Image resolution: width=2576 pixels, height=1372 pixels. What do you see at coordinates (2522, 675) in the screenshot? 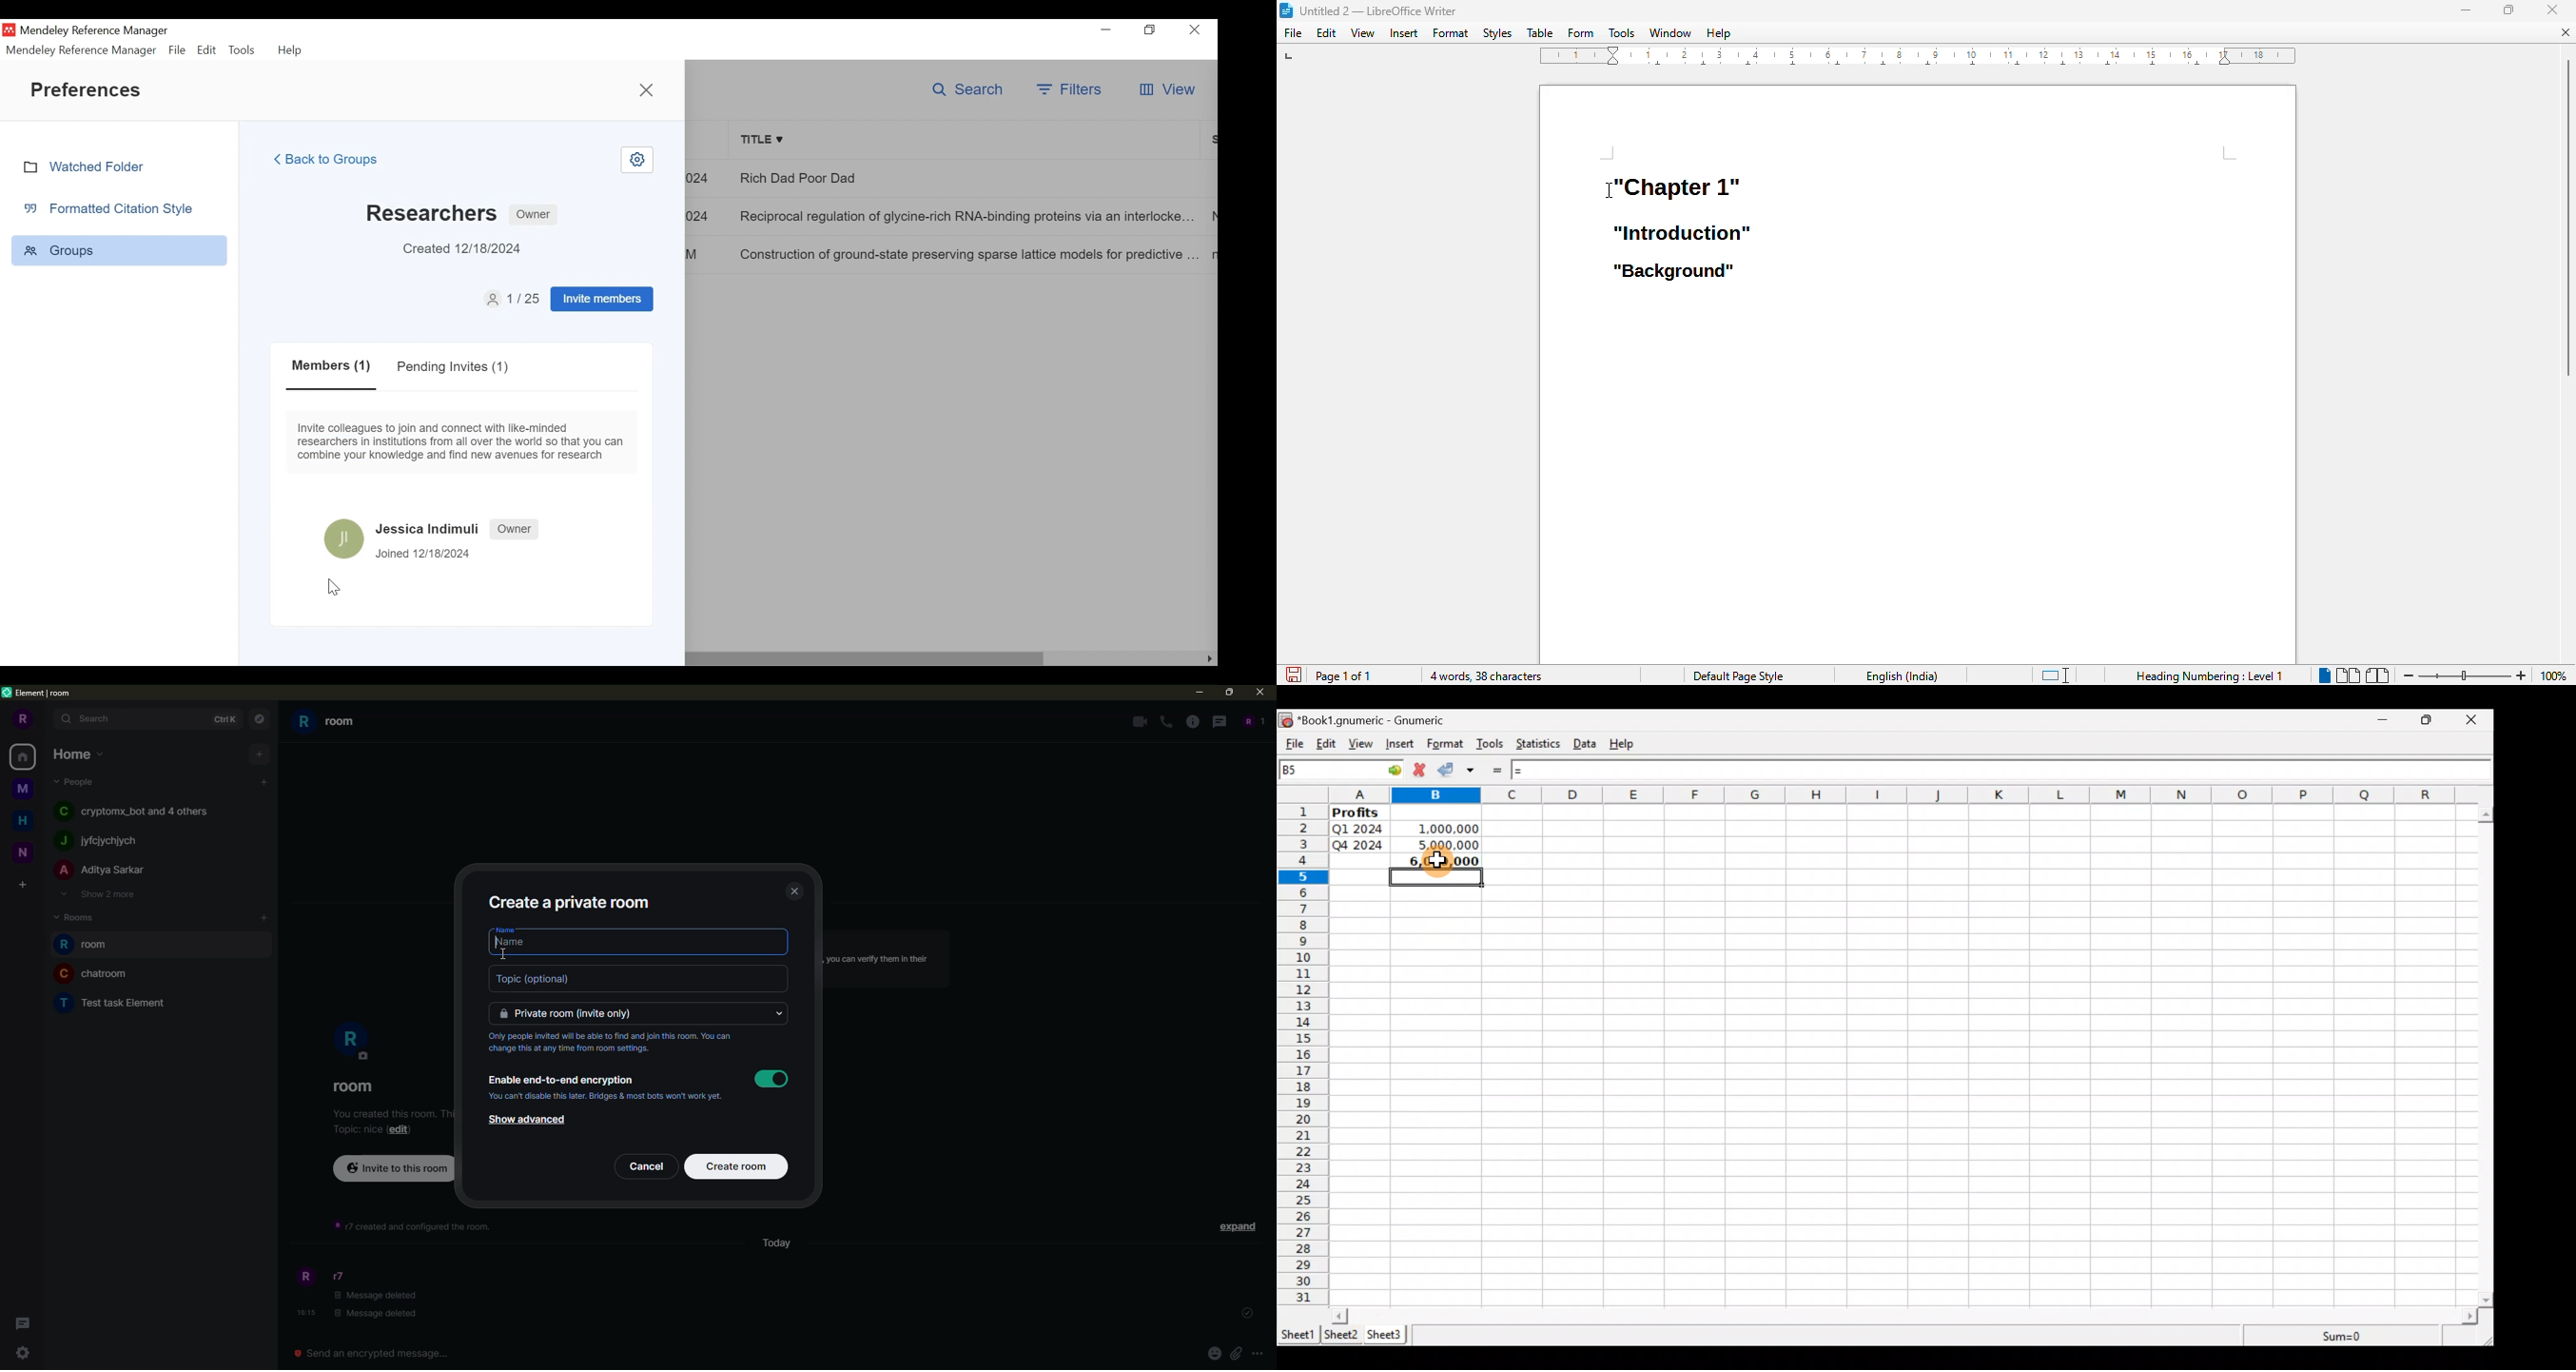
I see `zoom in` at bounding box center [2522, 675].